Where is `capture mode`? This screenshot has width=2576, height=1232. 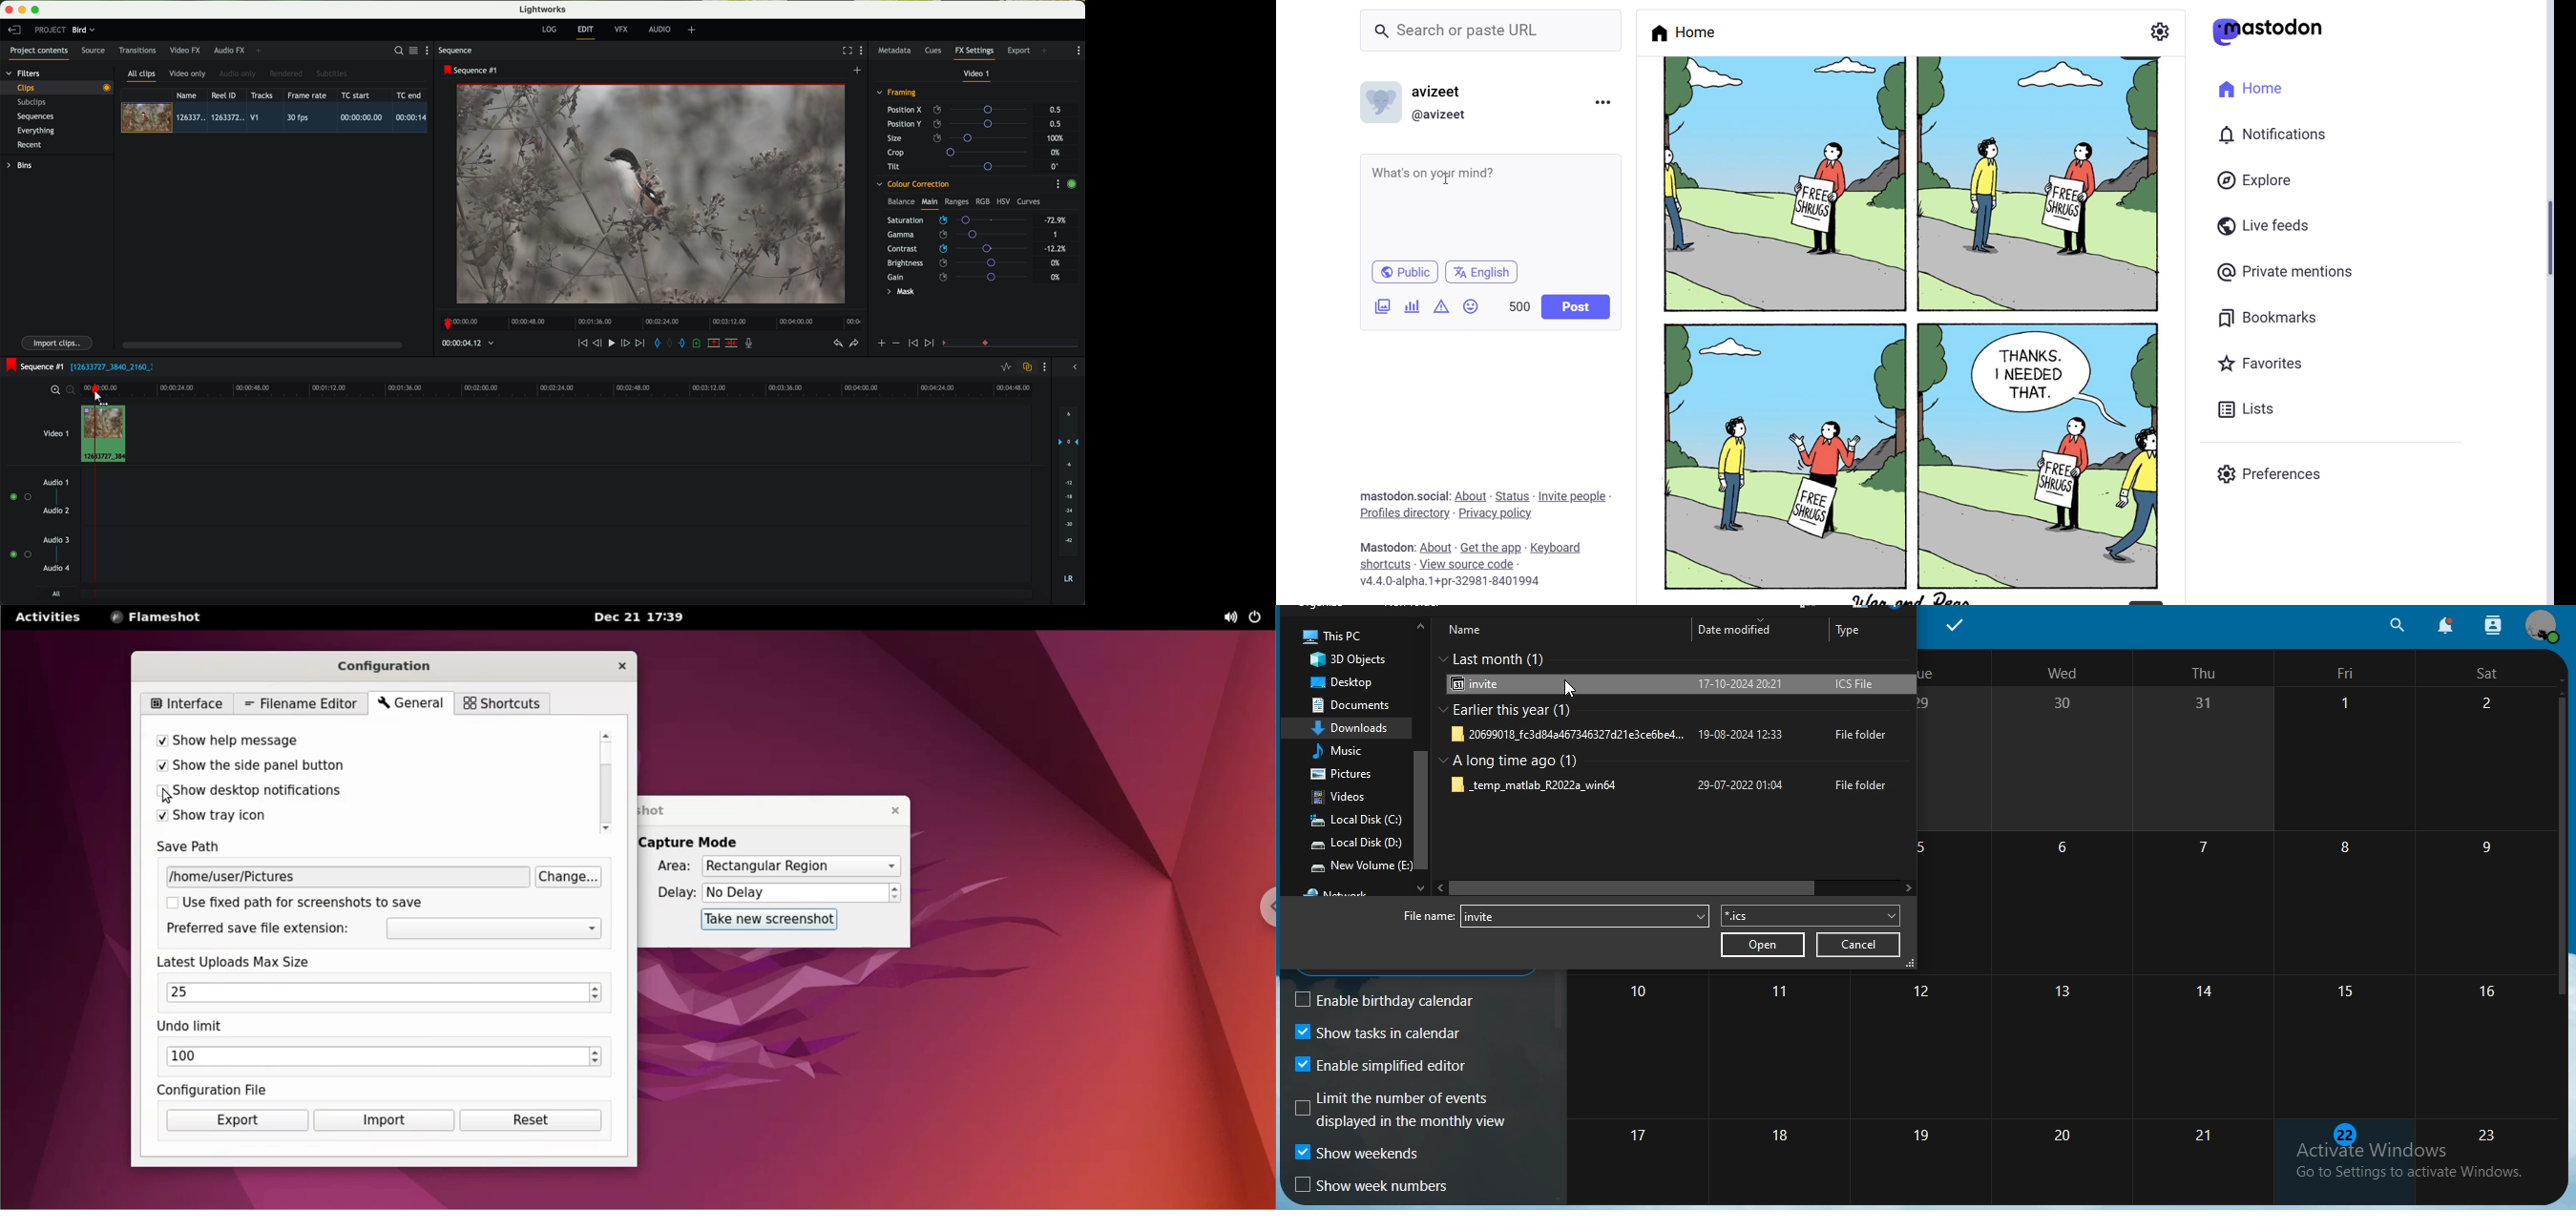
capture mode is located at coordinates (700, 842).